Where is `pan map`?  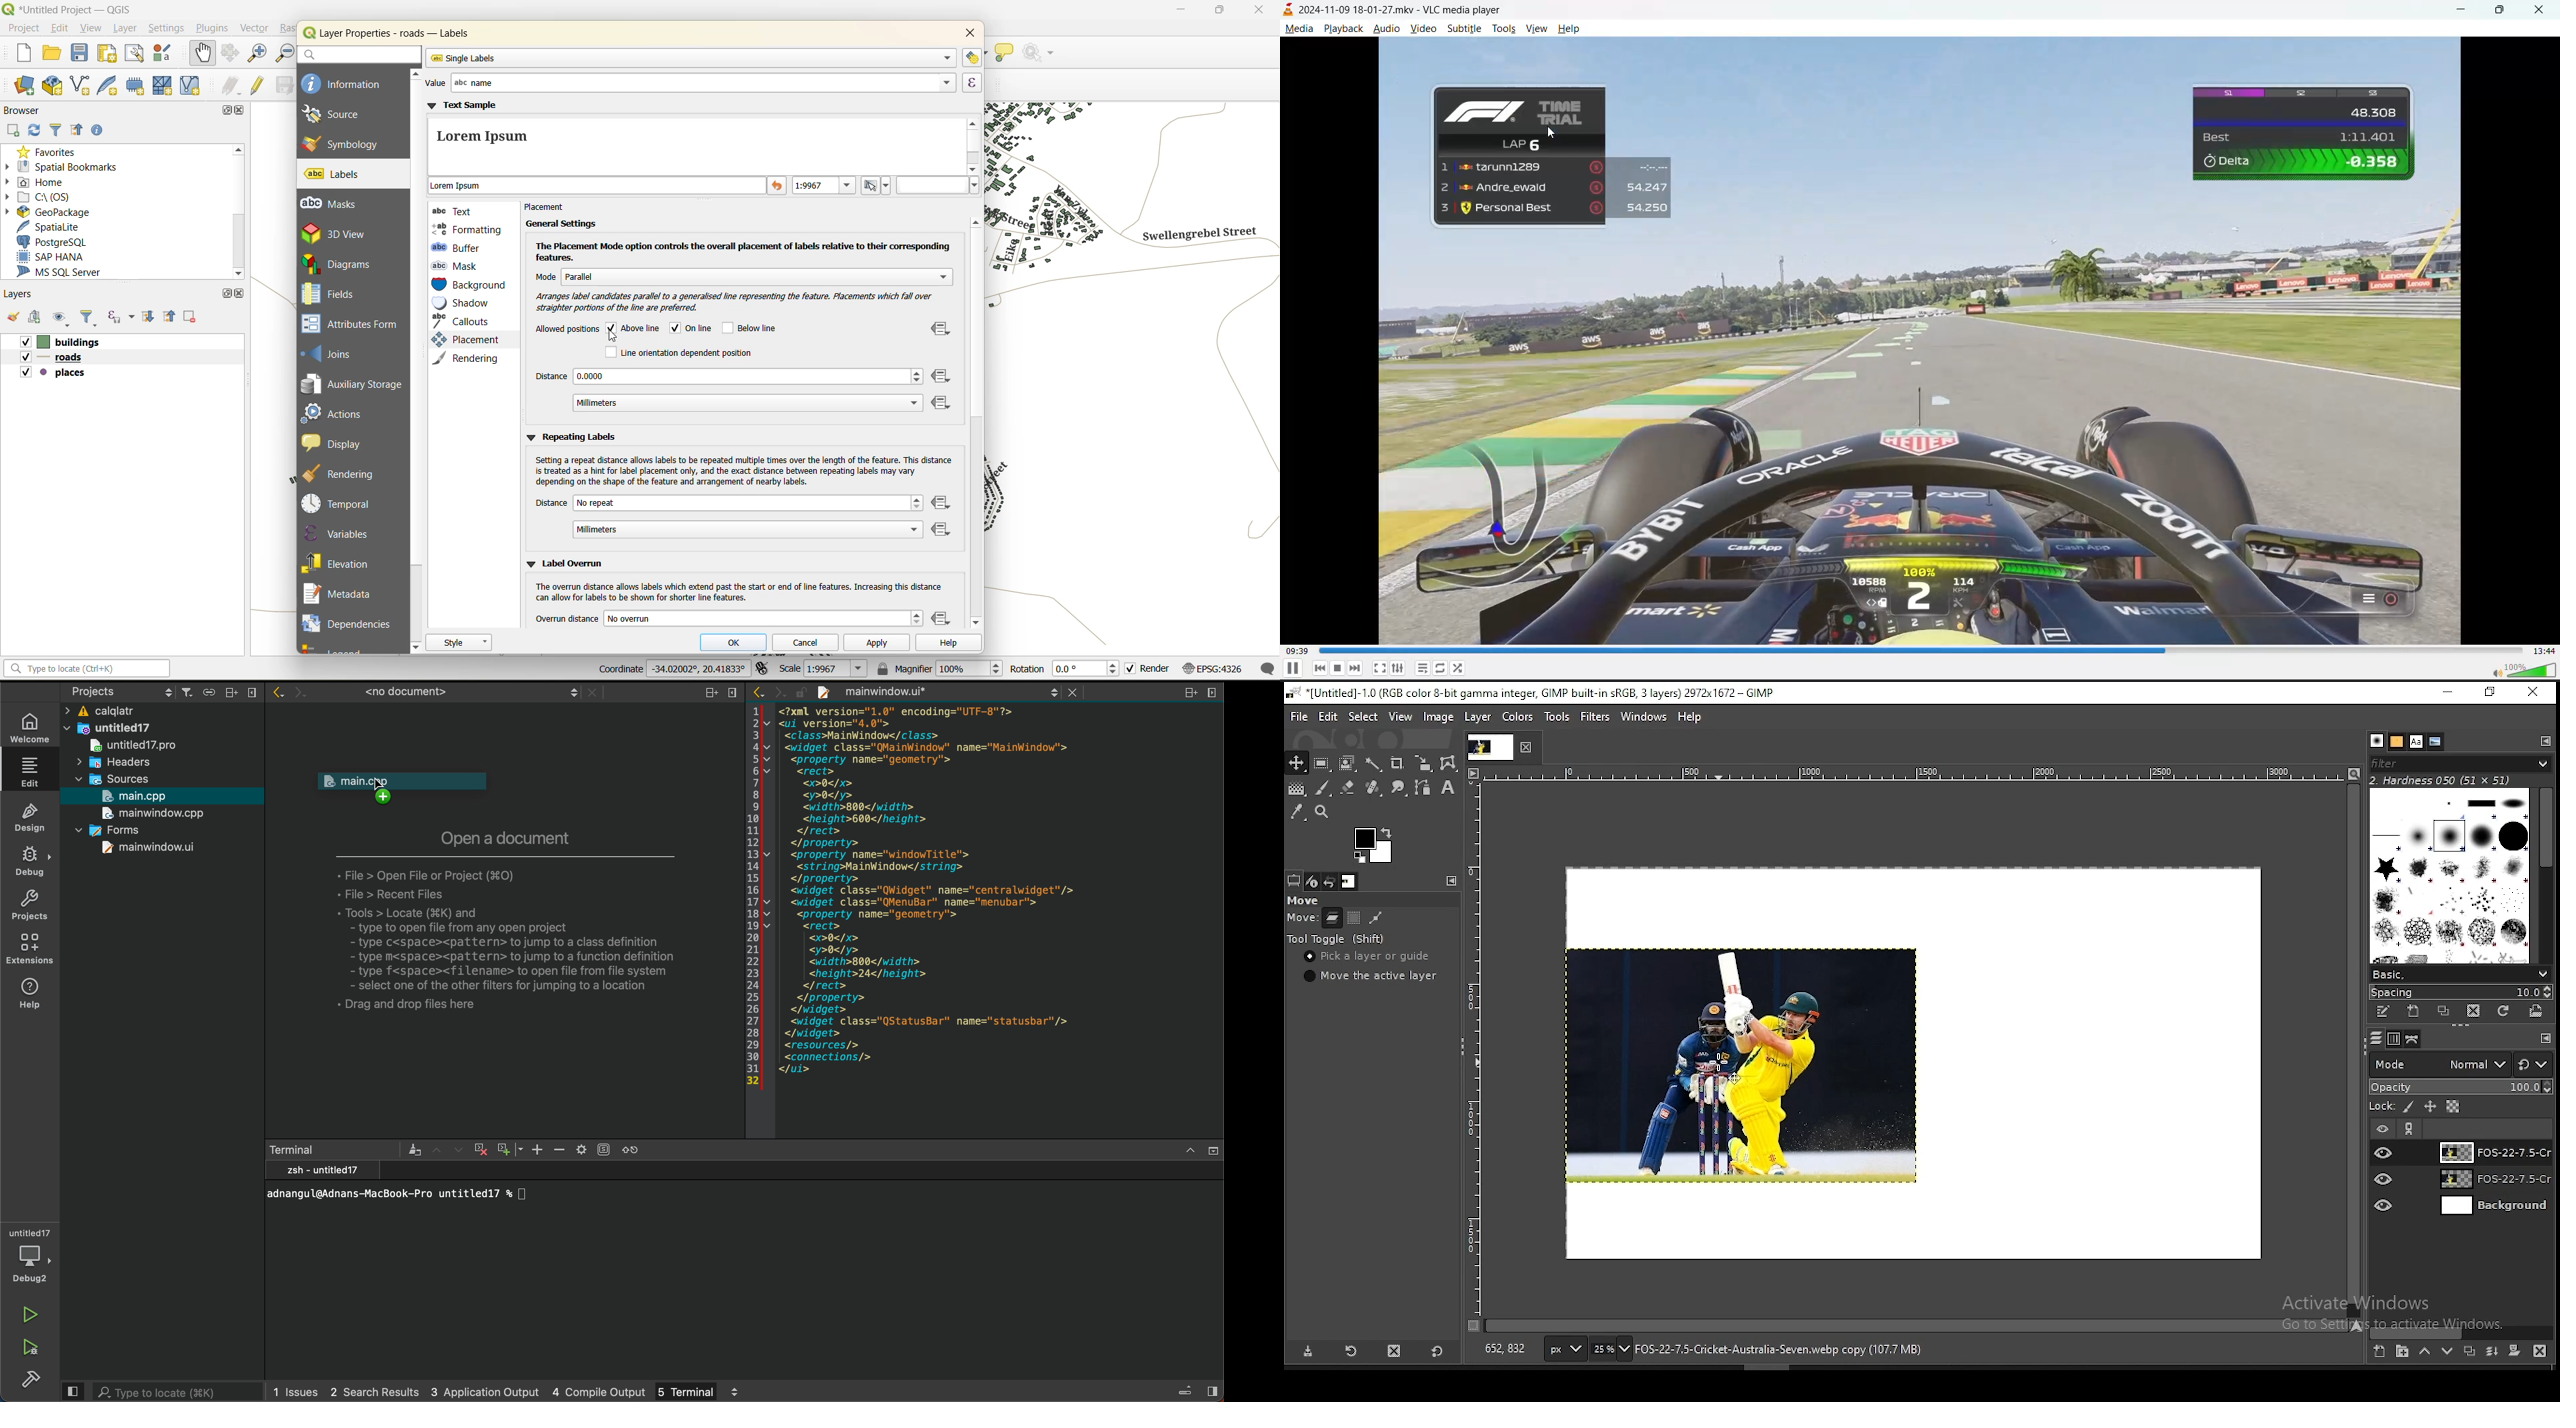 pan map is located at coordinates (200, 53).